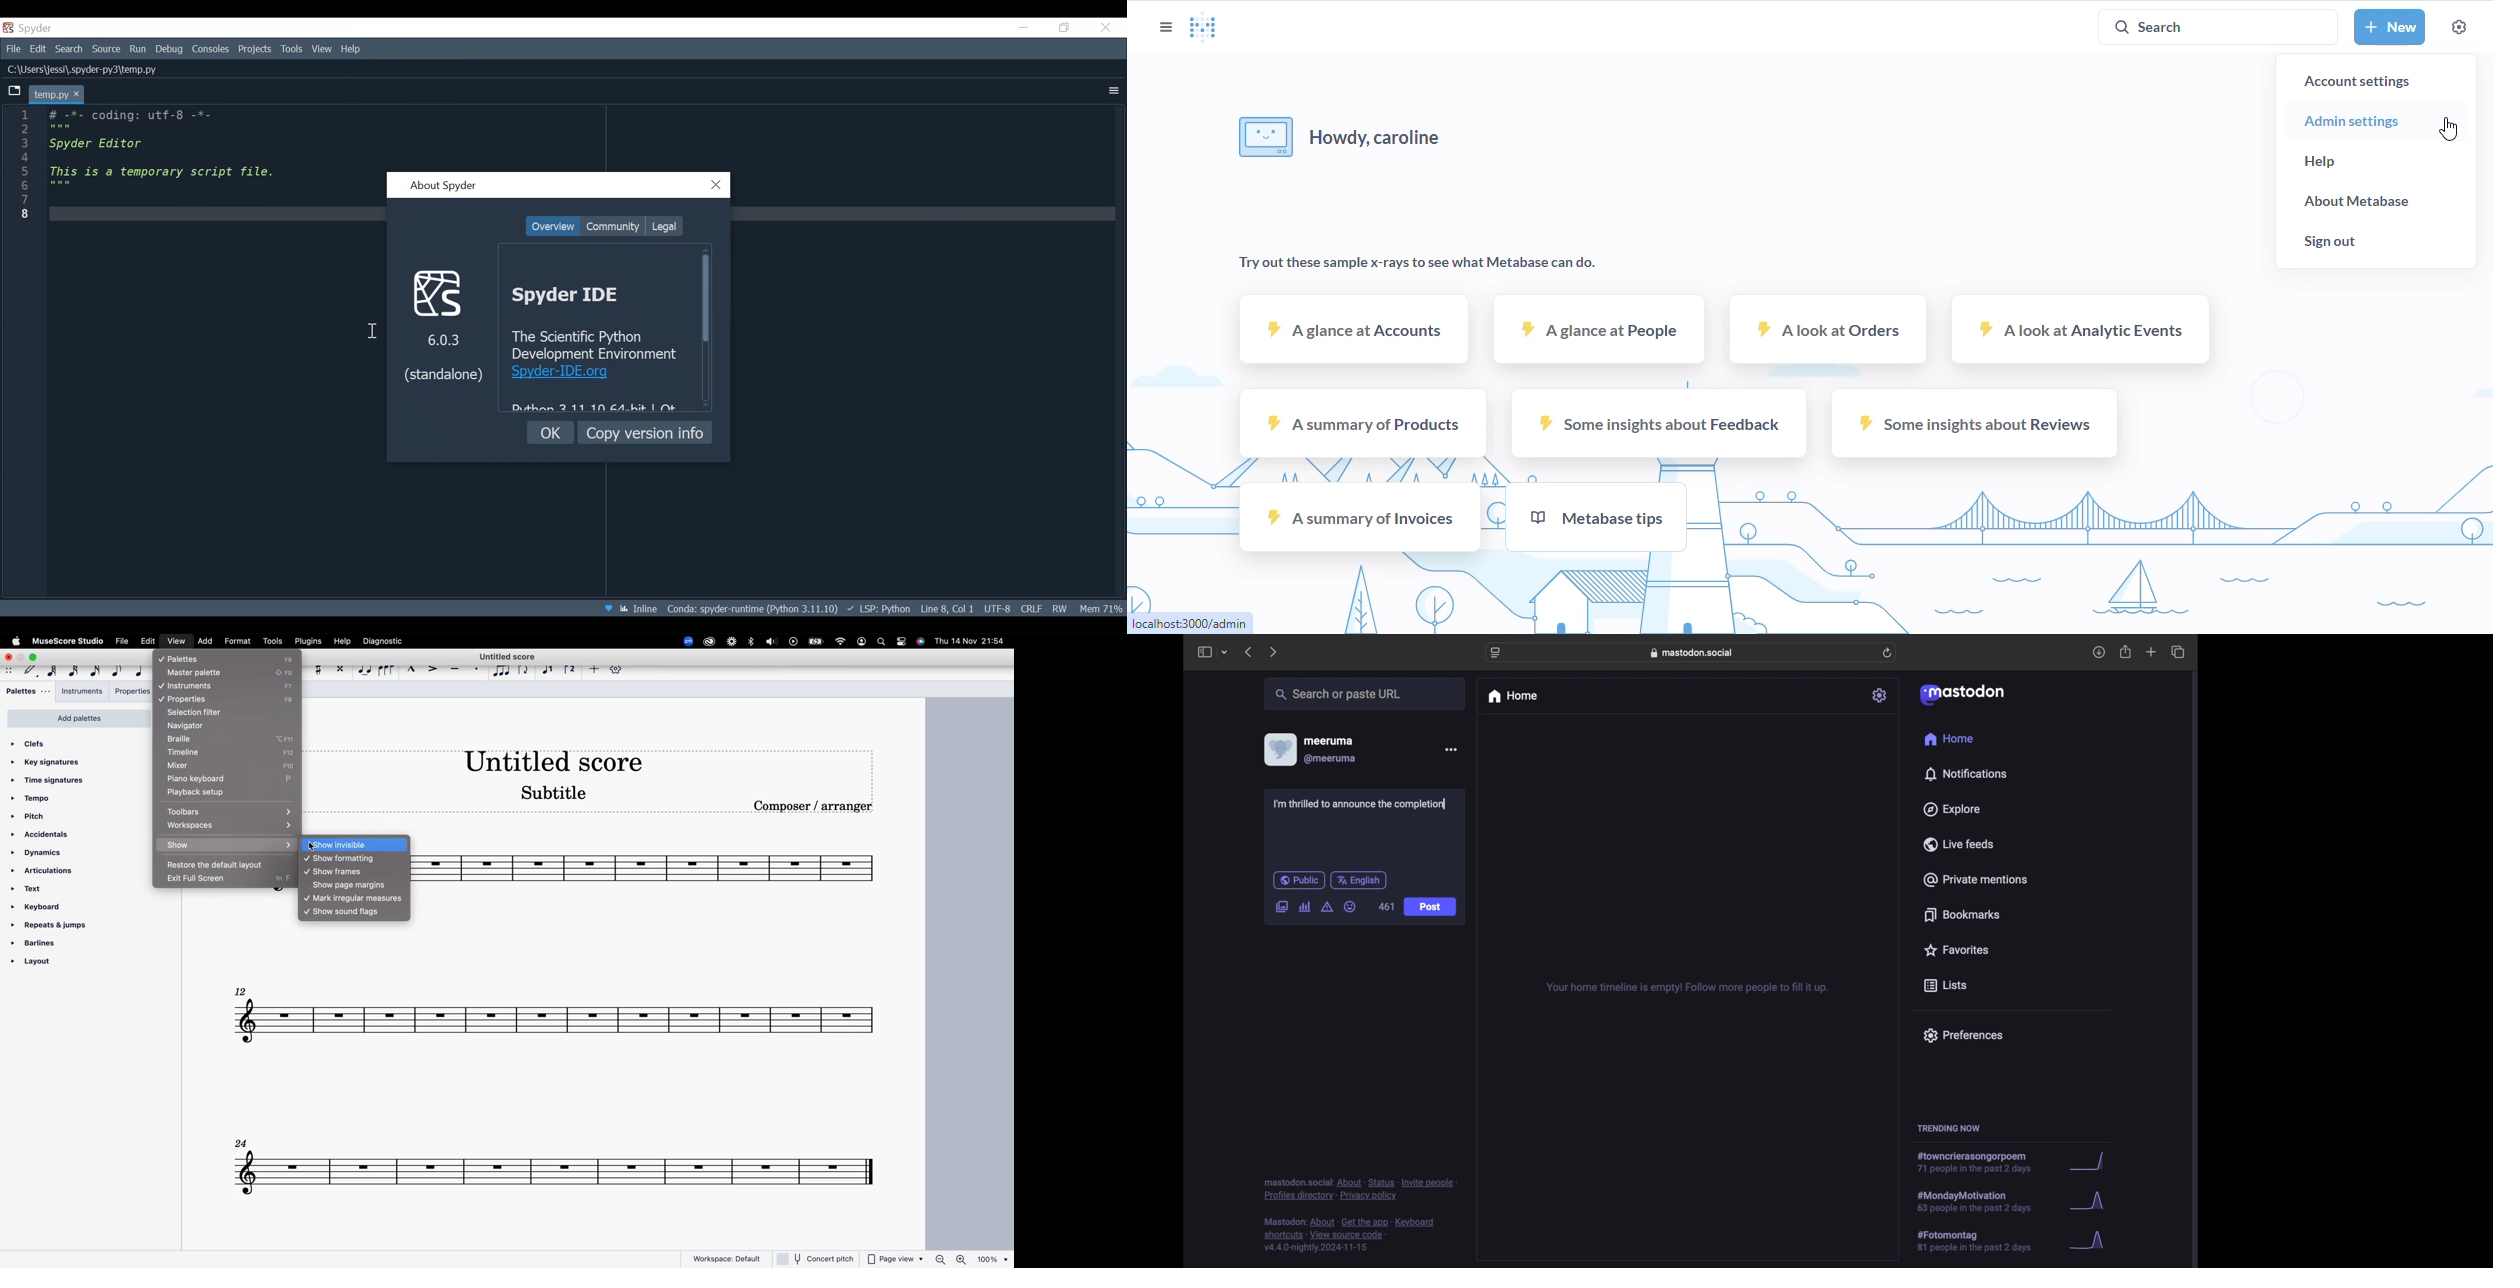 Image resolution: width=2520 pixels, height=1288 pixels. Describe the element at coordinates (1962, 695) in the screenshot. I see `mastodon` at that location.